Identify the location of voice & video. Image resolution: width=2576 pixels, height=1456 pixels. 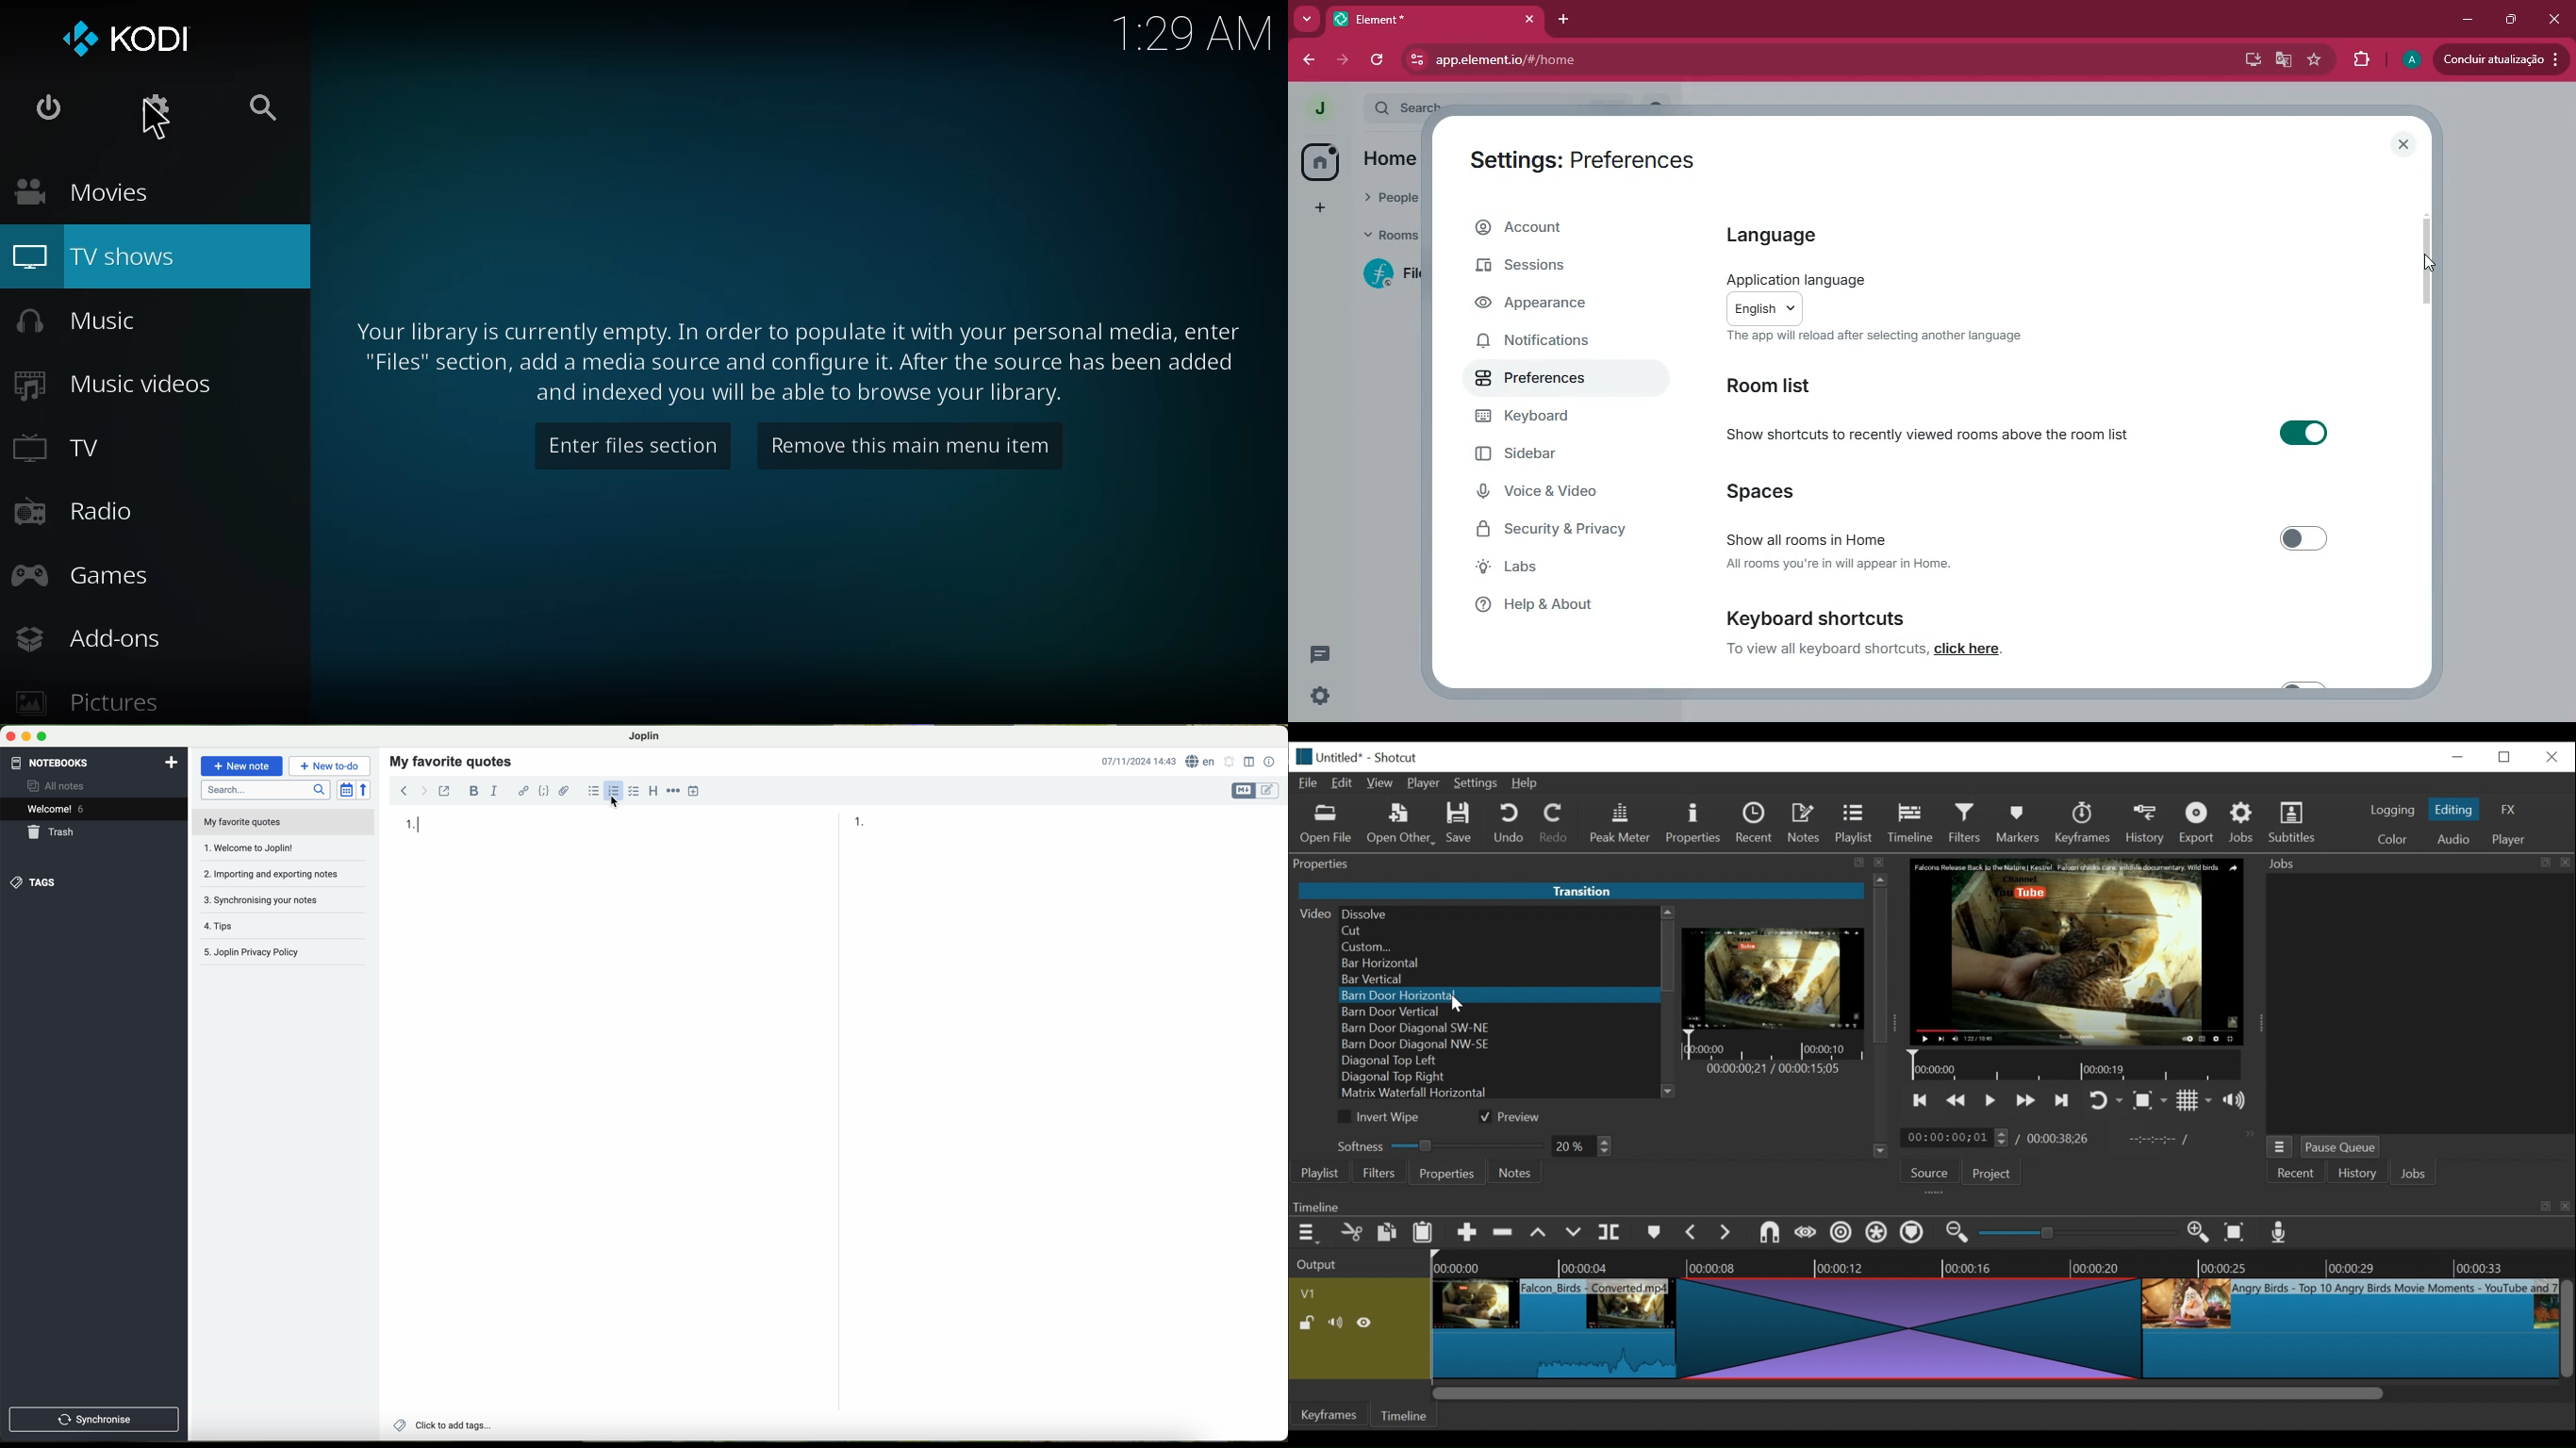
(1567, 494).